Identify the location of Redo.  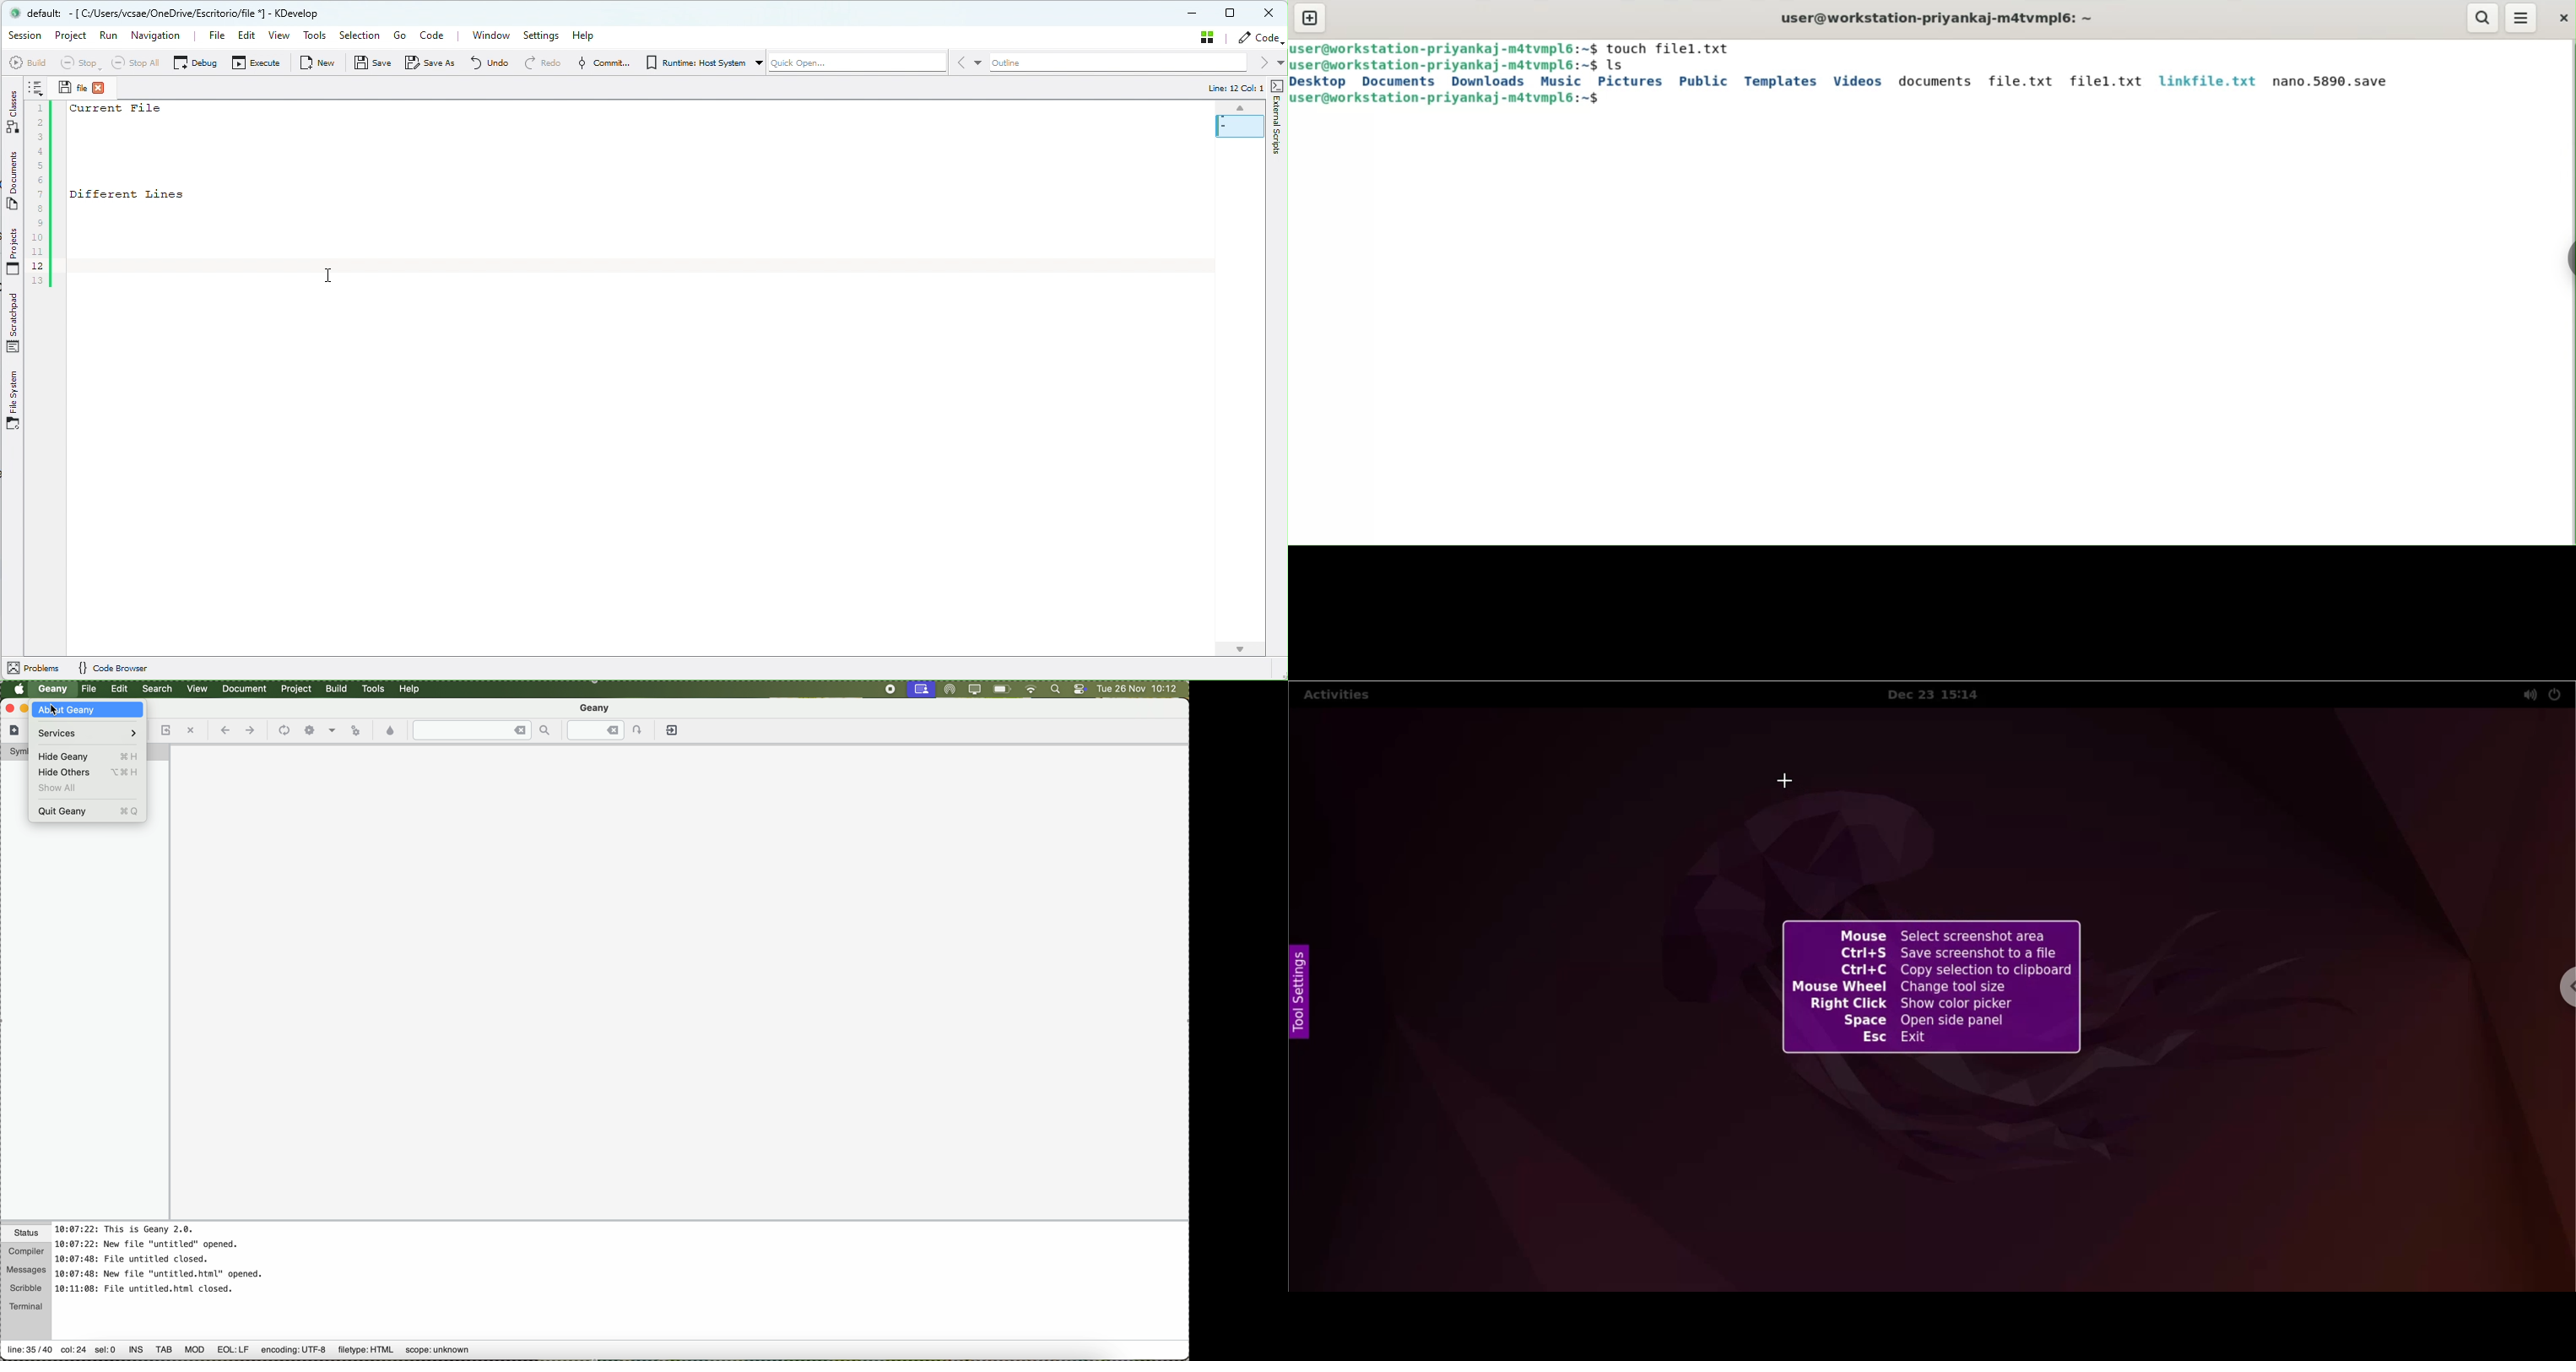
(539, 63).